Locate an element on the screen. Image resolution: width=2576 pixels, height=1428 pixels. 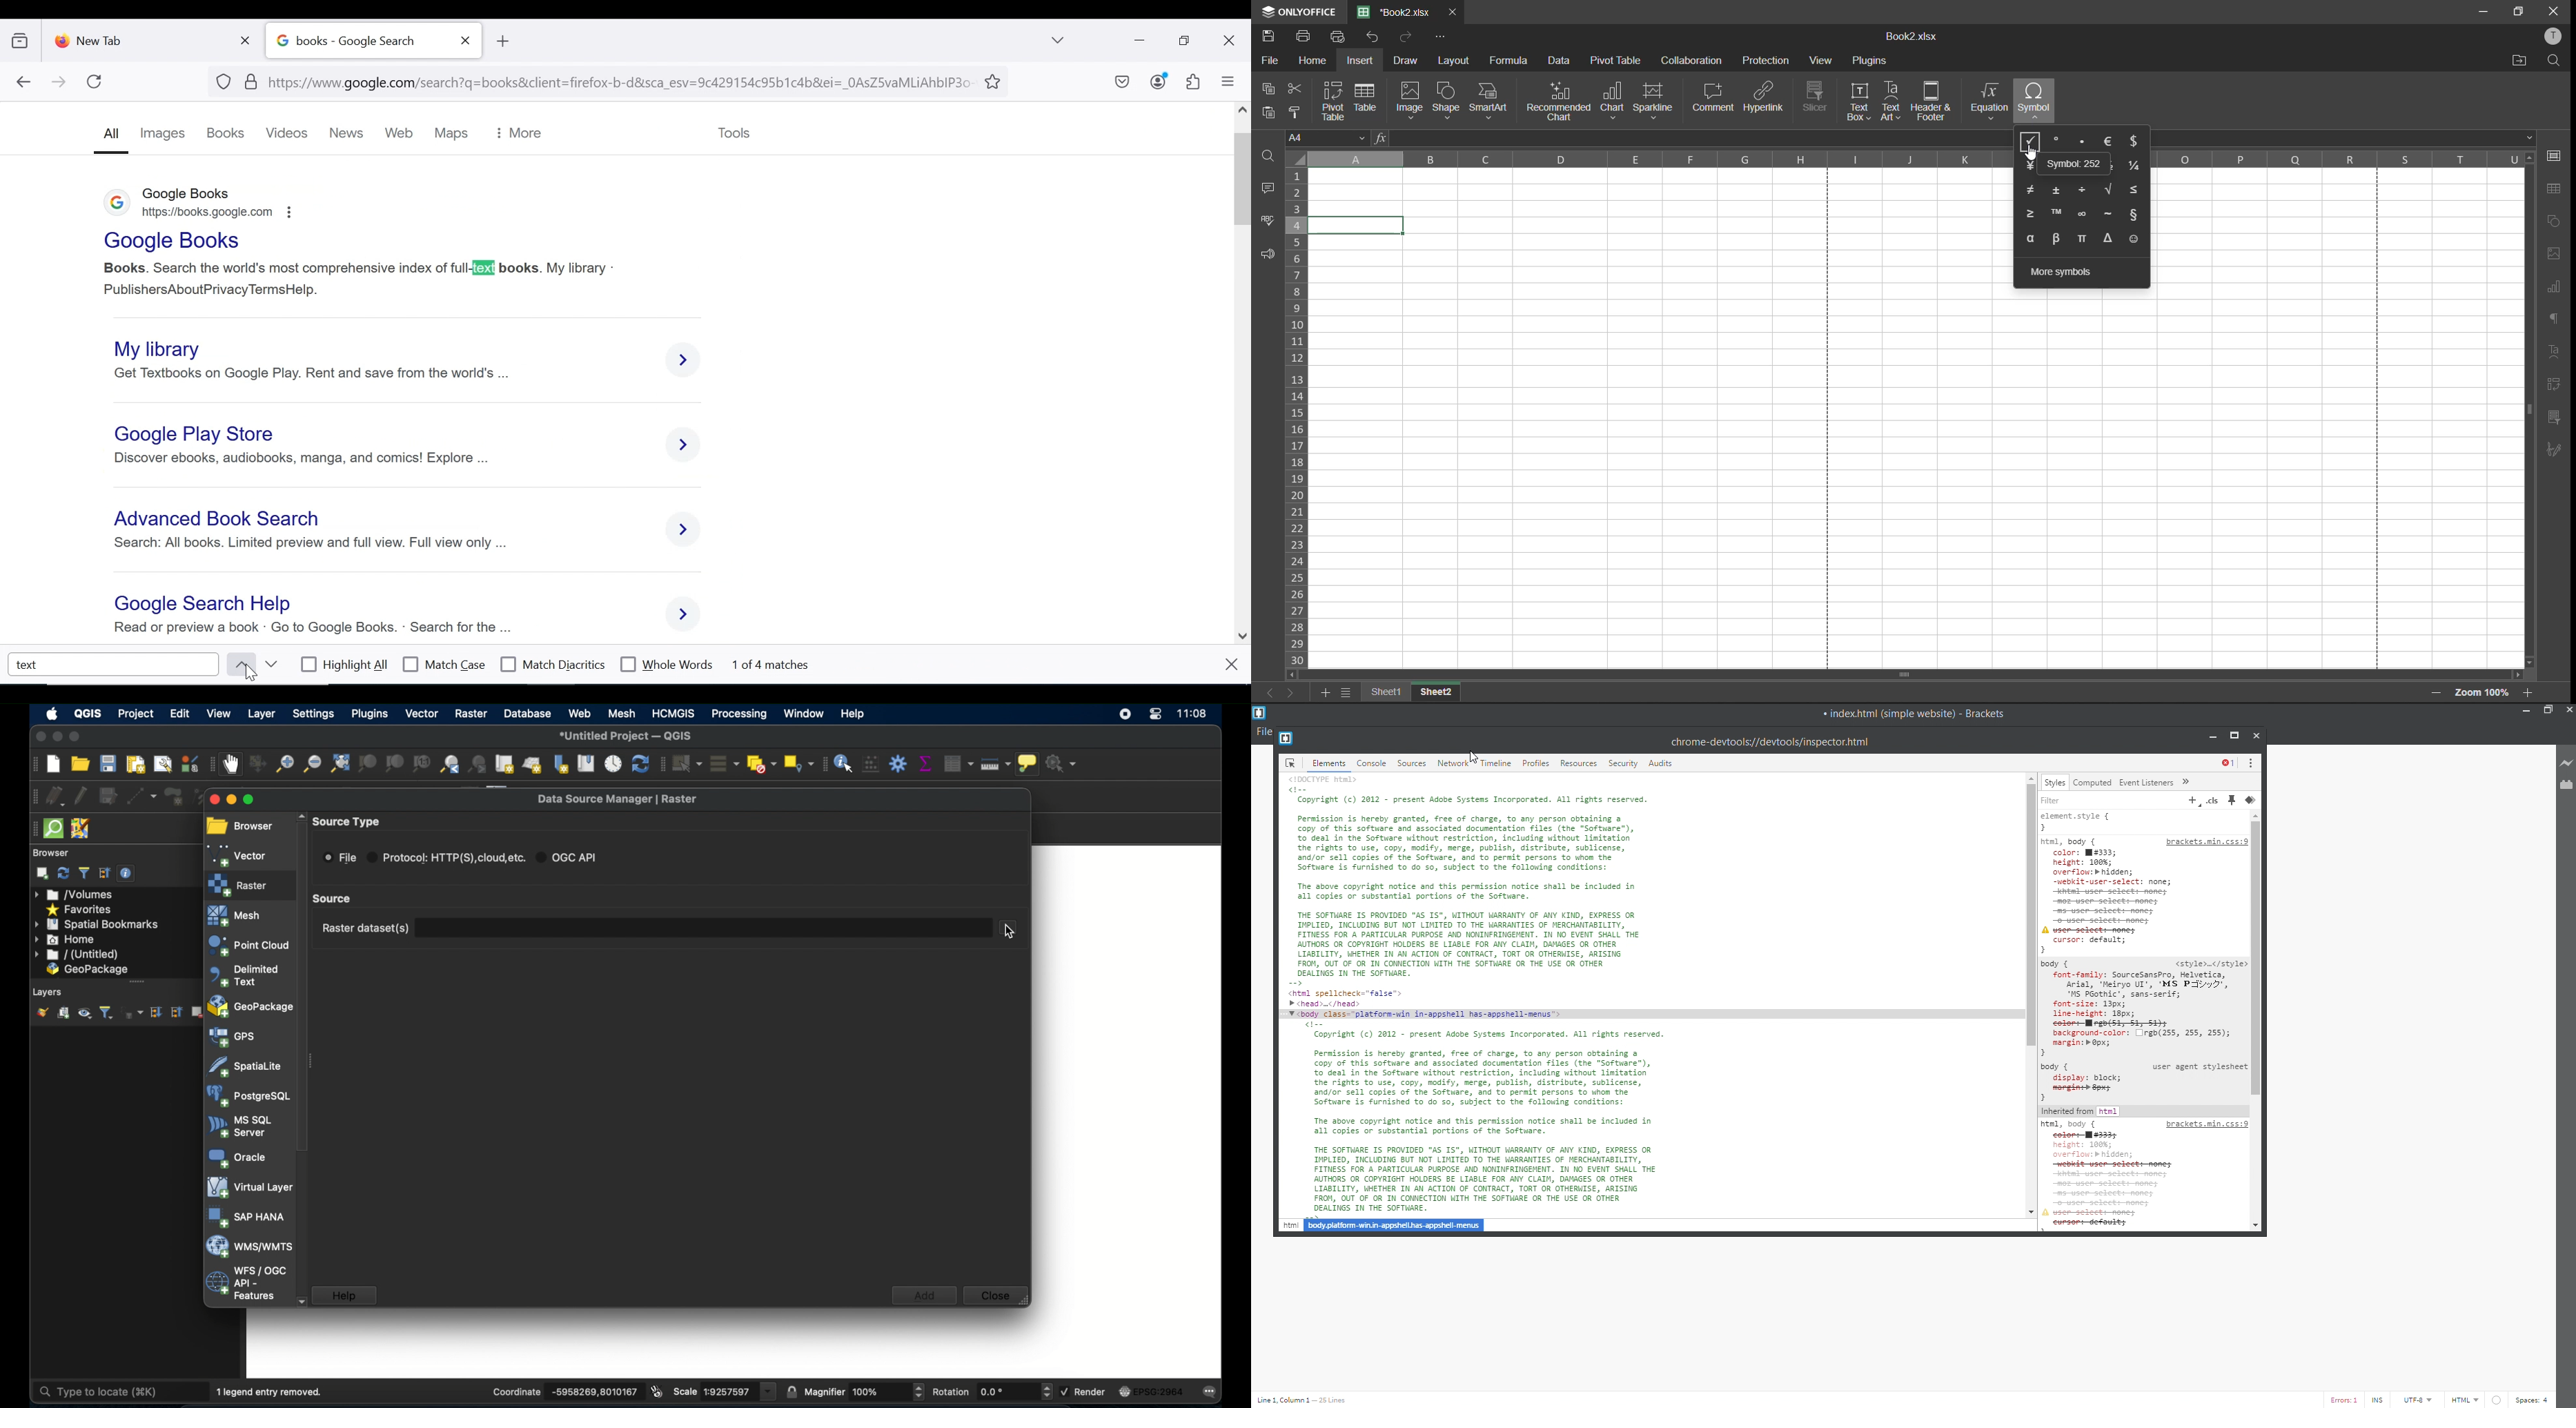
Books. Search the world's most comprehensive index of full-text books. My library -
PublishersAboutPrivacy TermsHelp. is located at coordinates (360, 276).